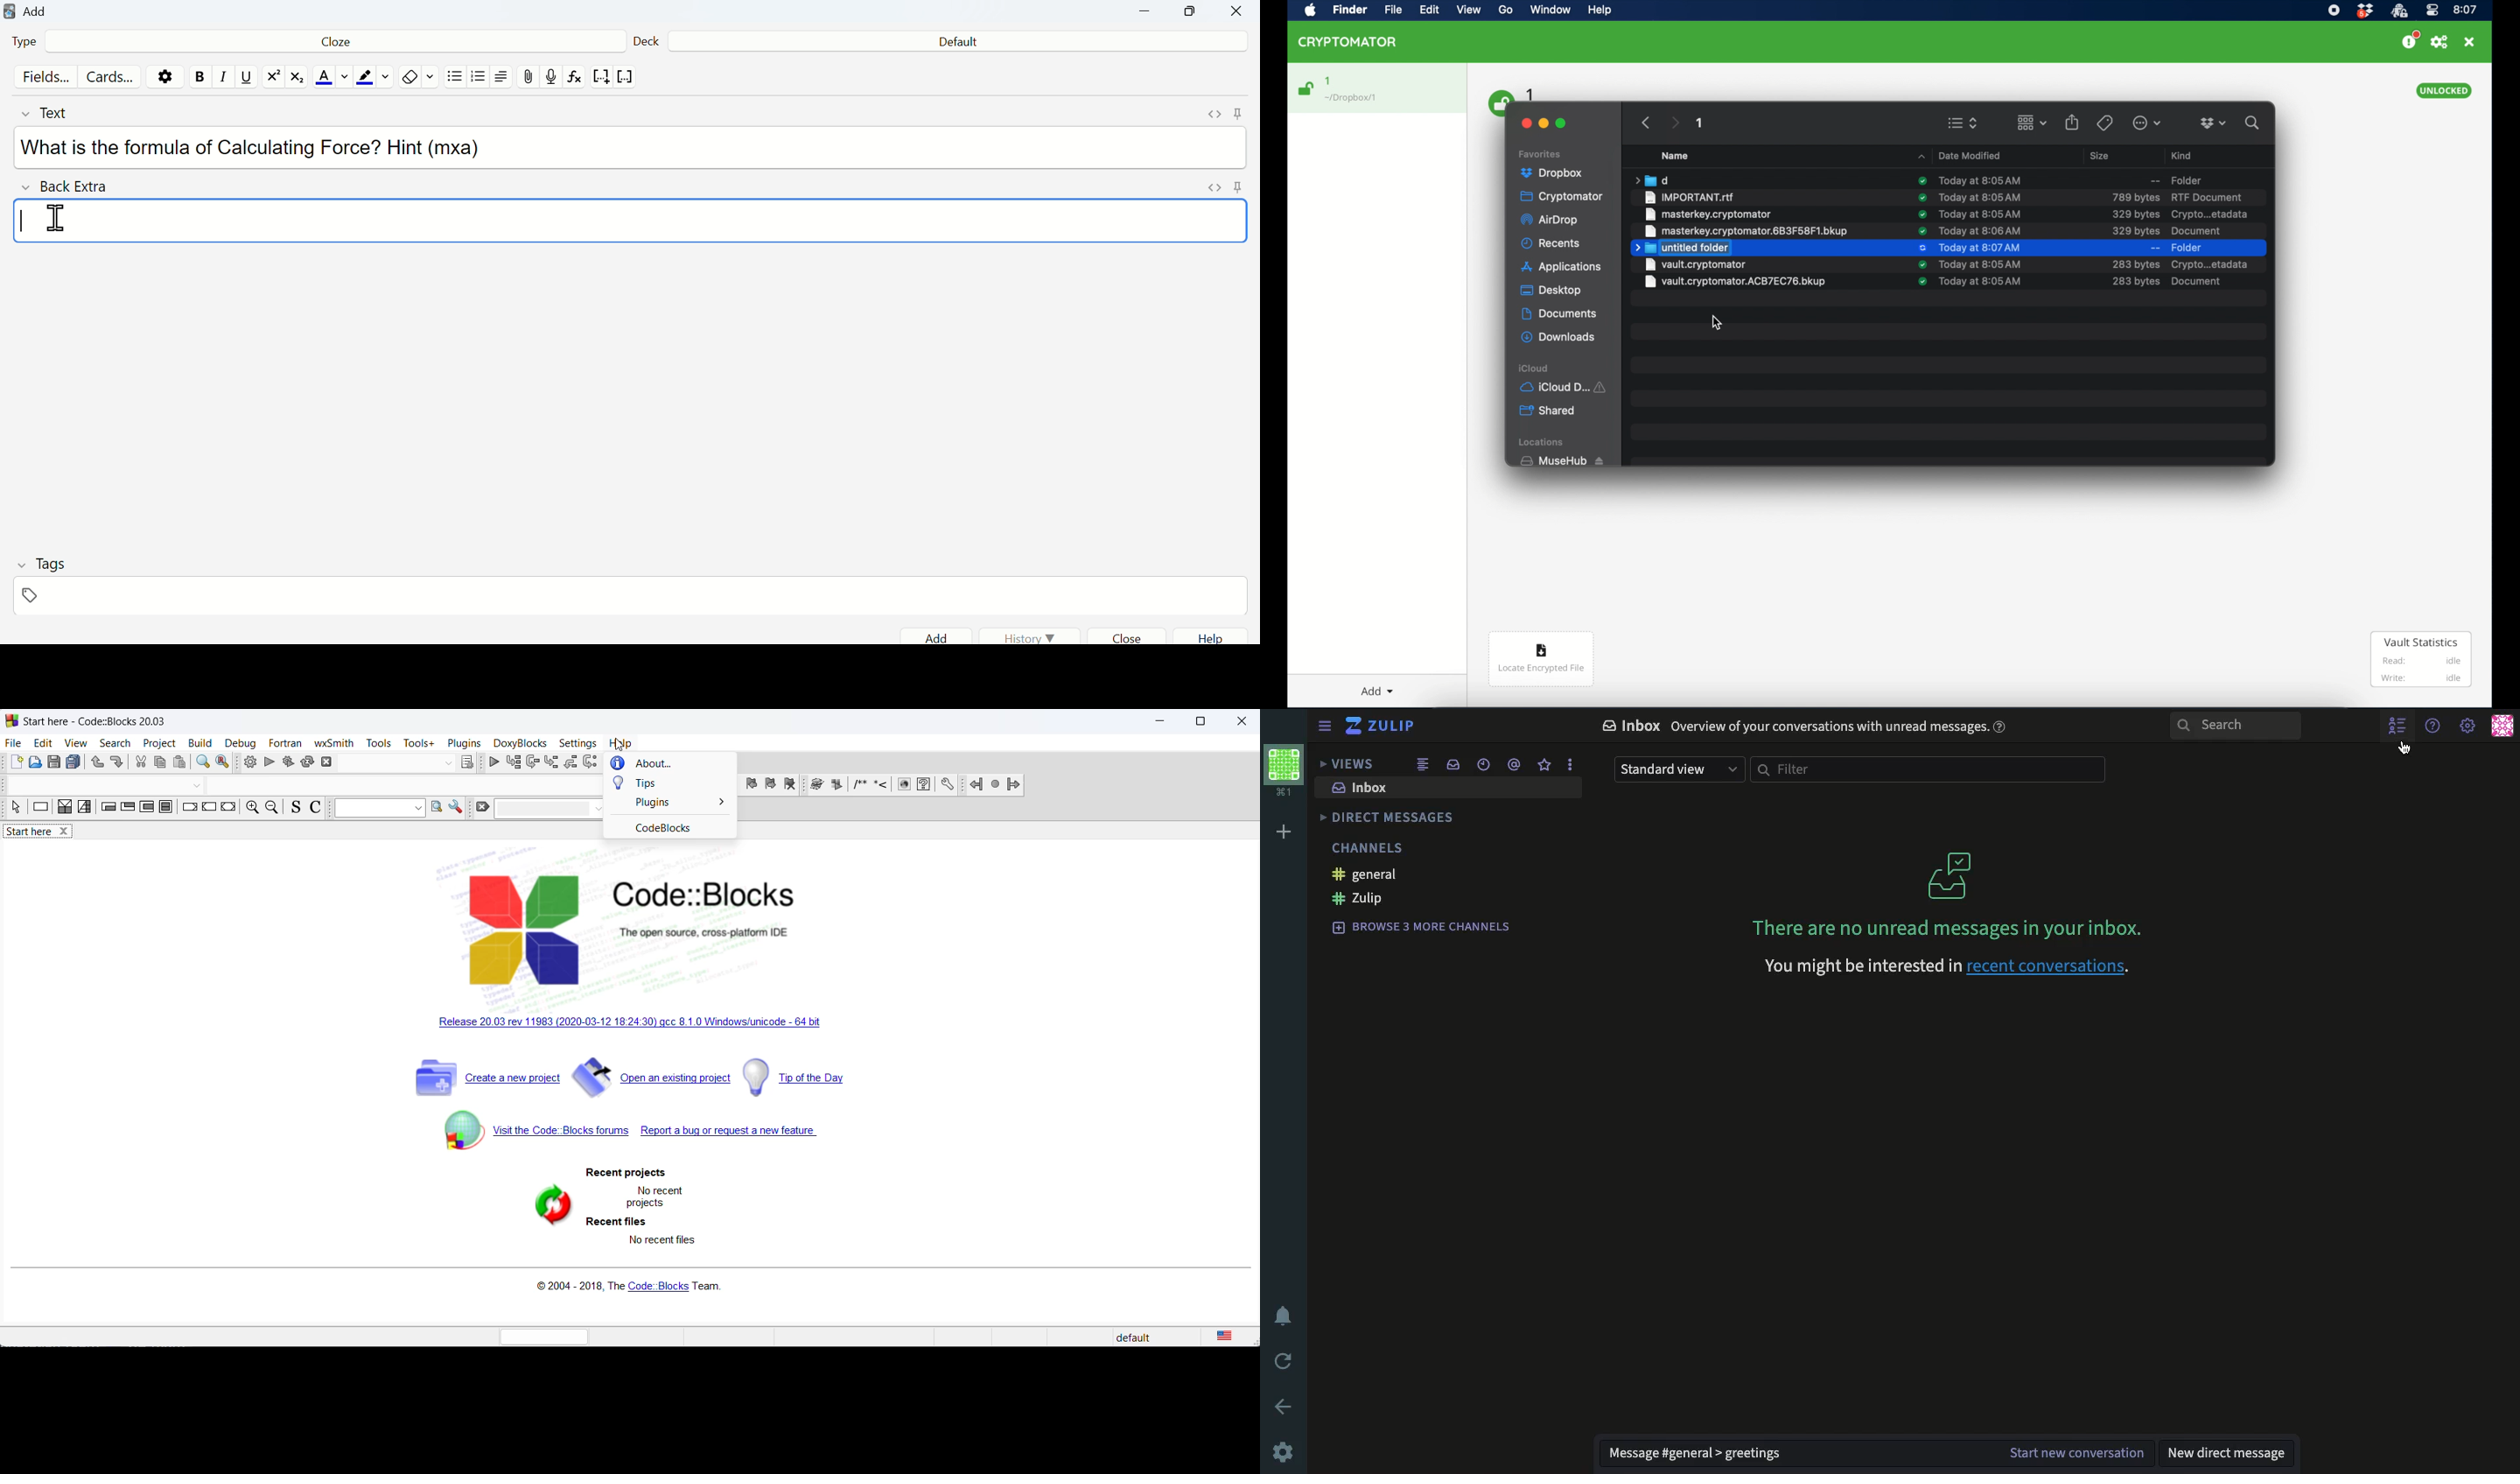  What do you see at coordinates (957, 43) in the screenshot?
I see `Default` at bounding box center [957, 43].